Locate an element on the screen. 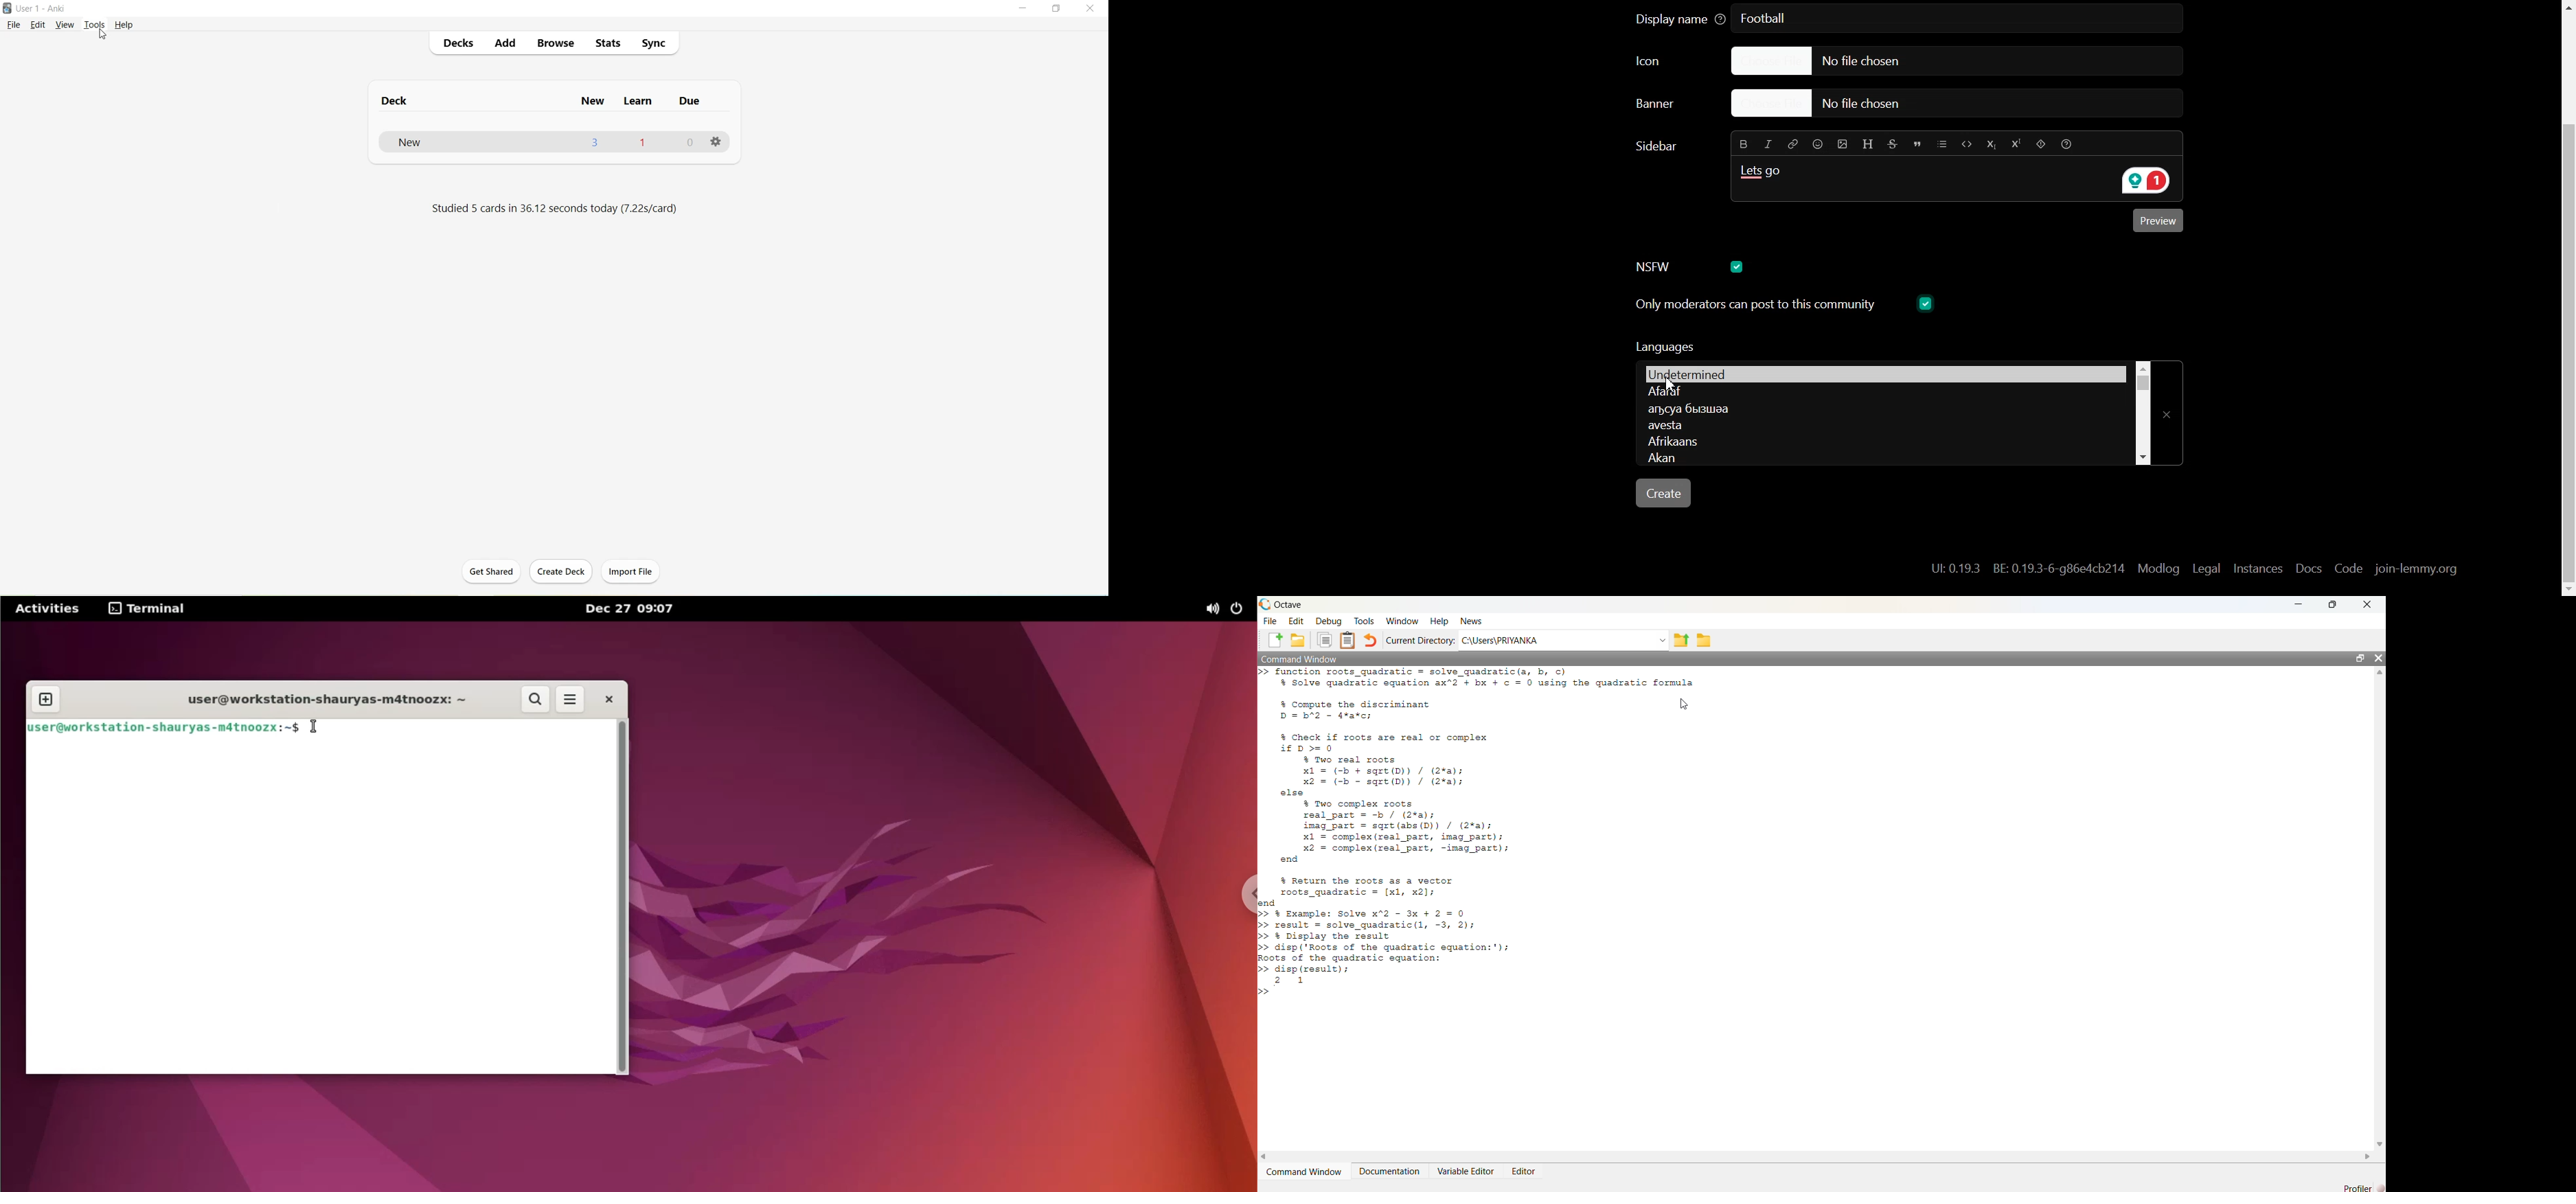 The width and height of the screenshot is (2576, 1204). Close is located at coordinates (1093, 9).